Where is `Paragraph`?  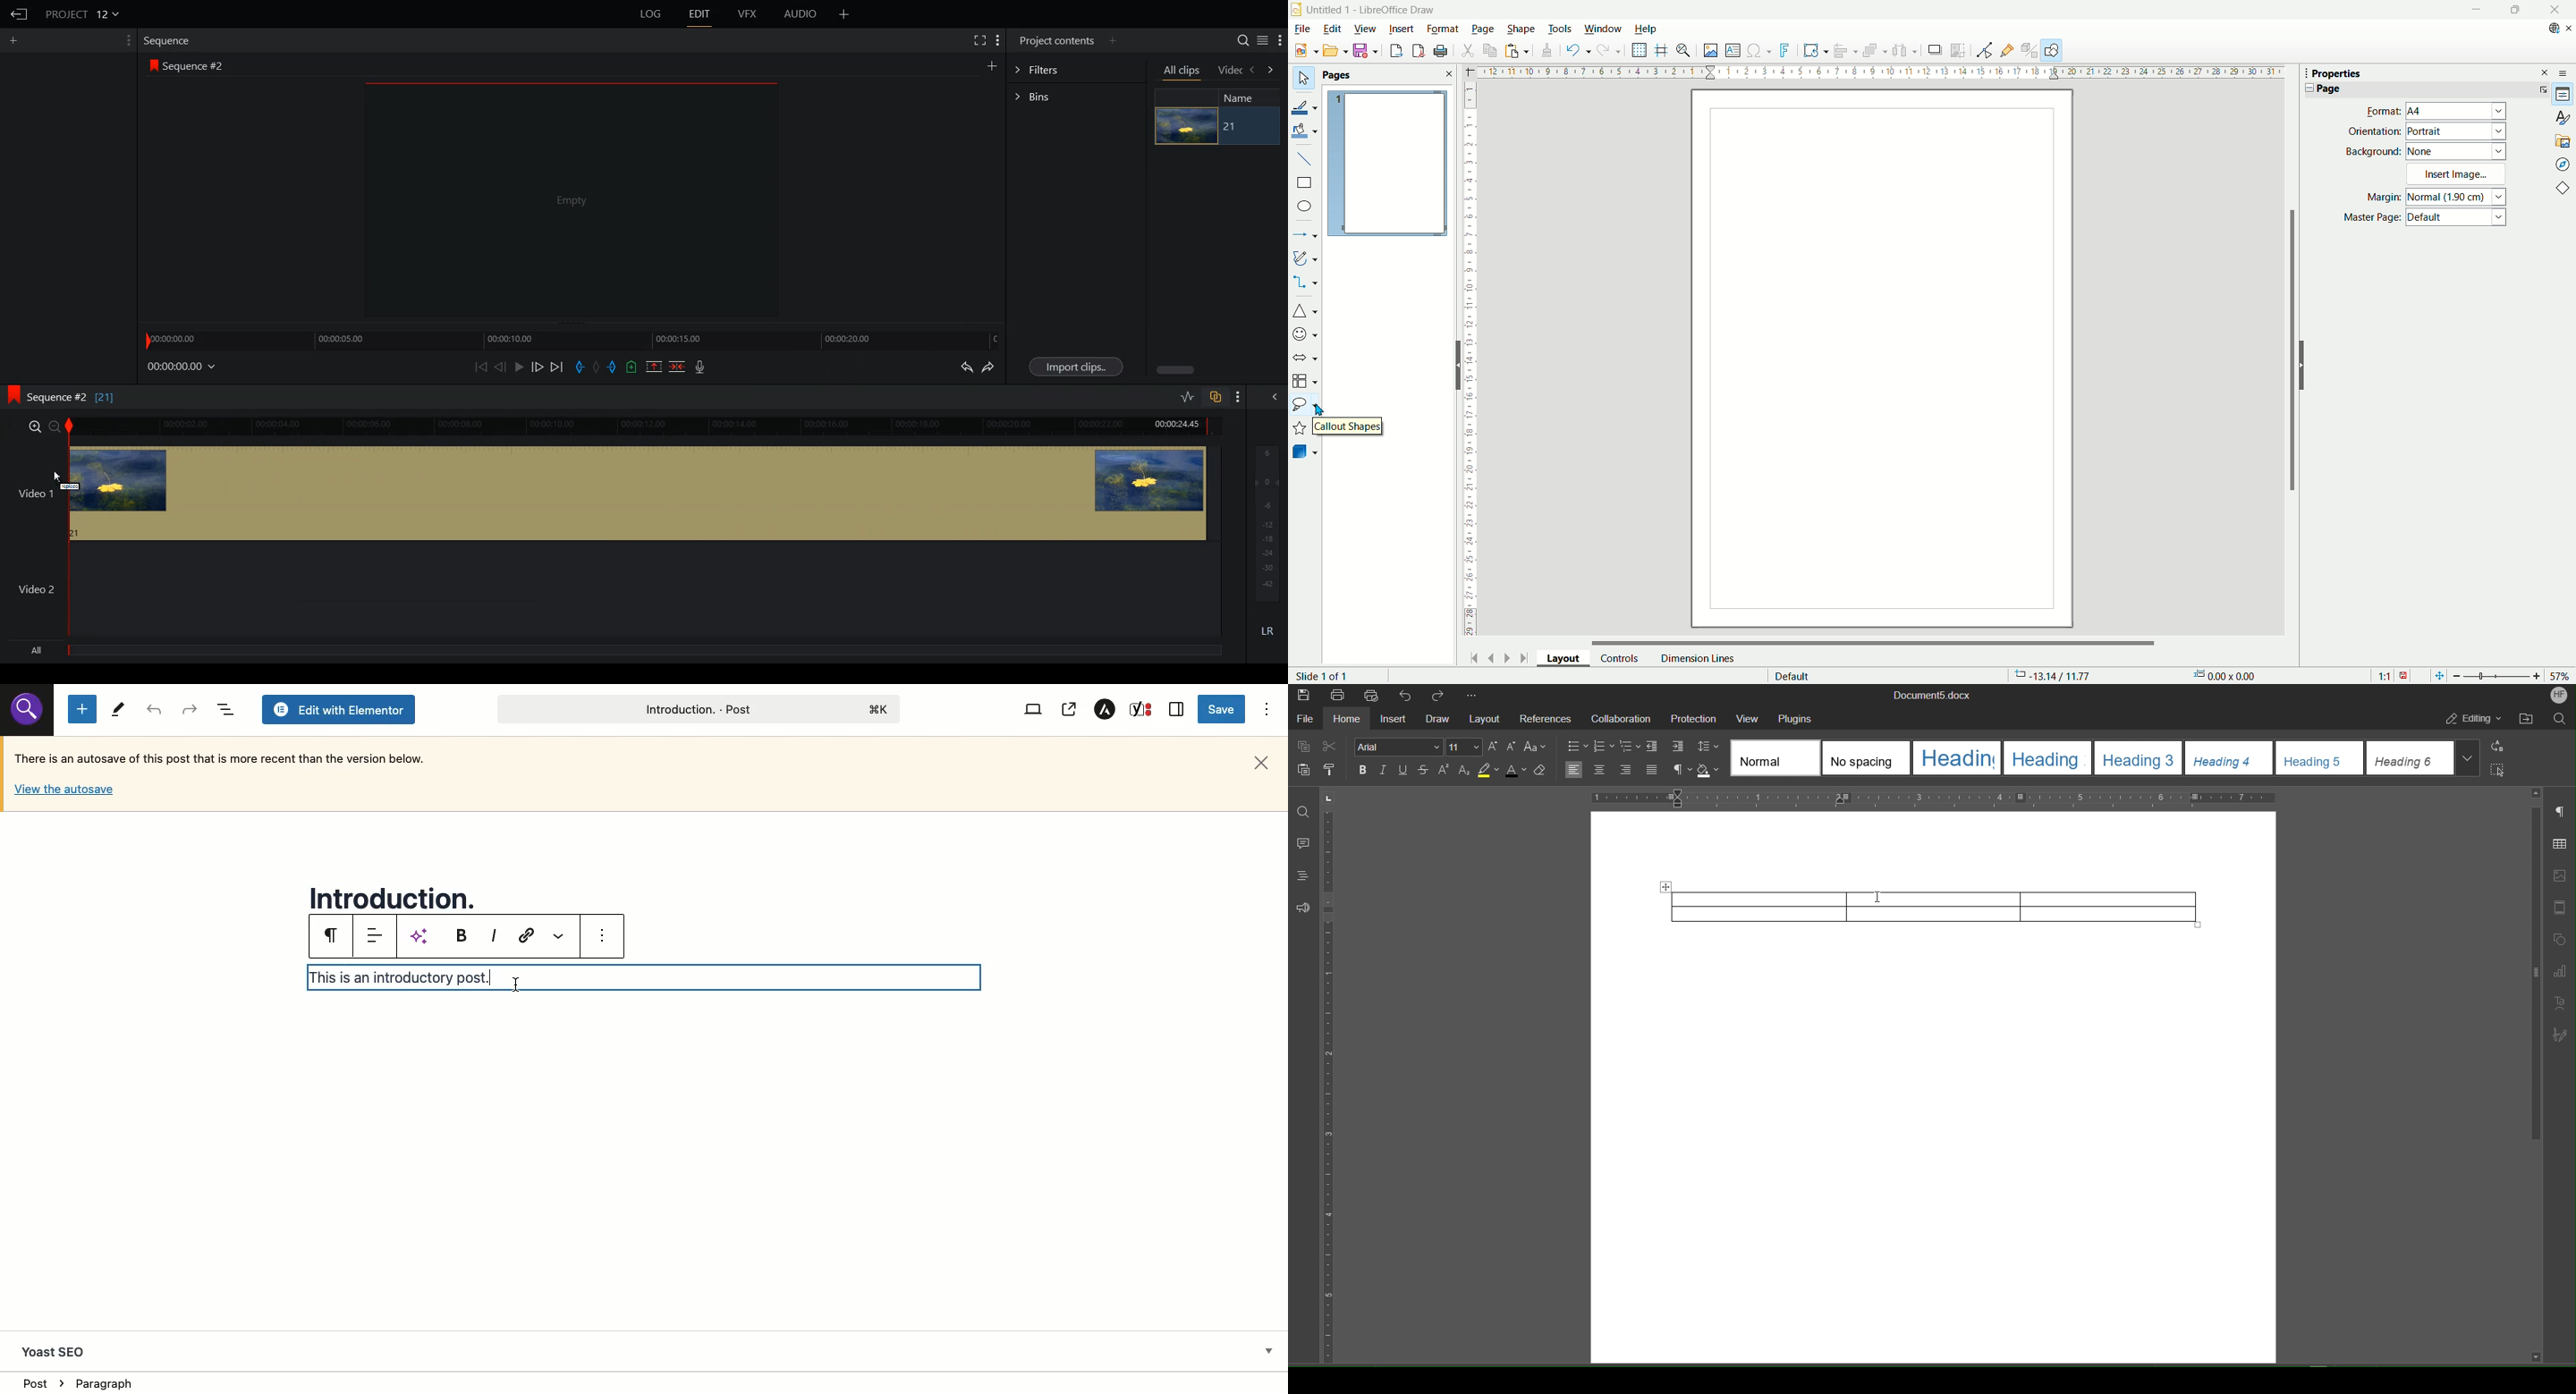 Paragraph is located at coordinates (331, 936).